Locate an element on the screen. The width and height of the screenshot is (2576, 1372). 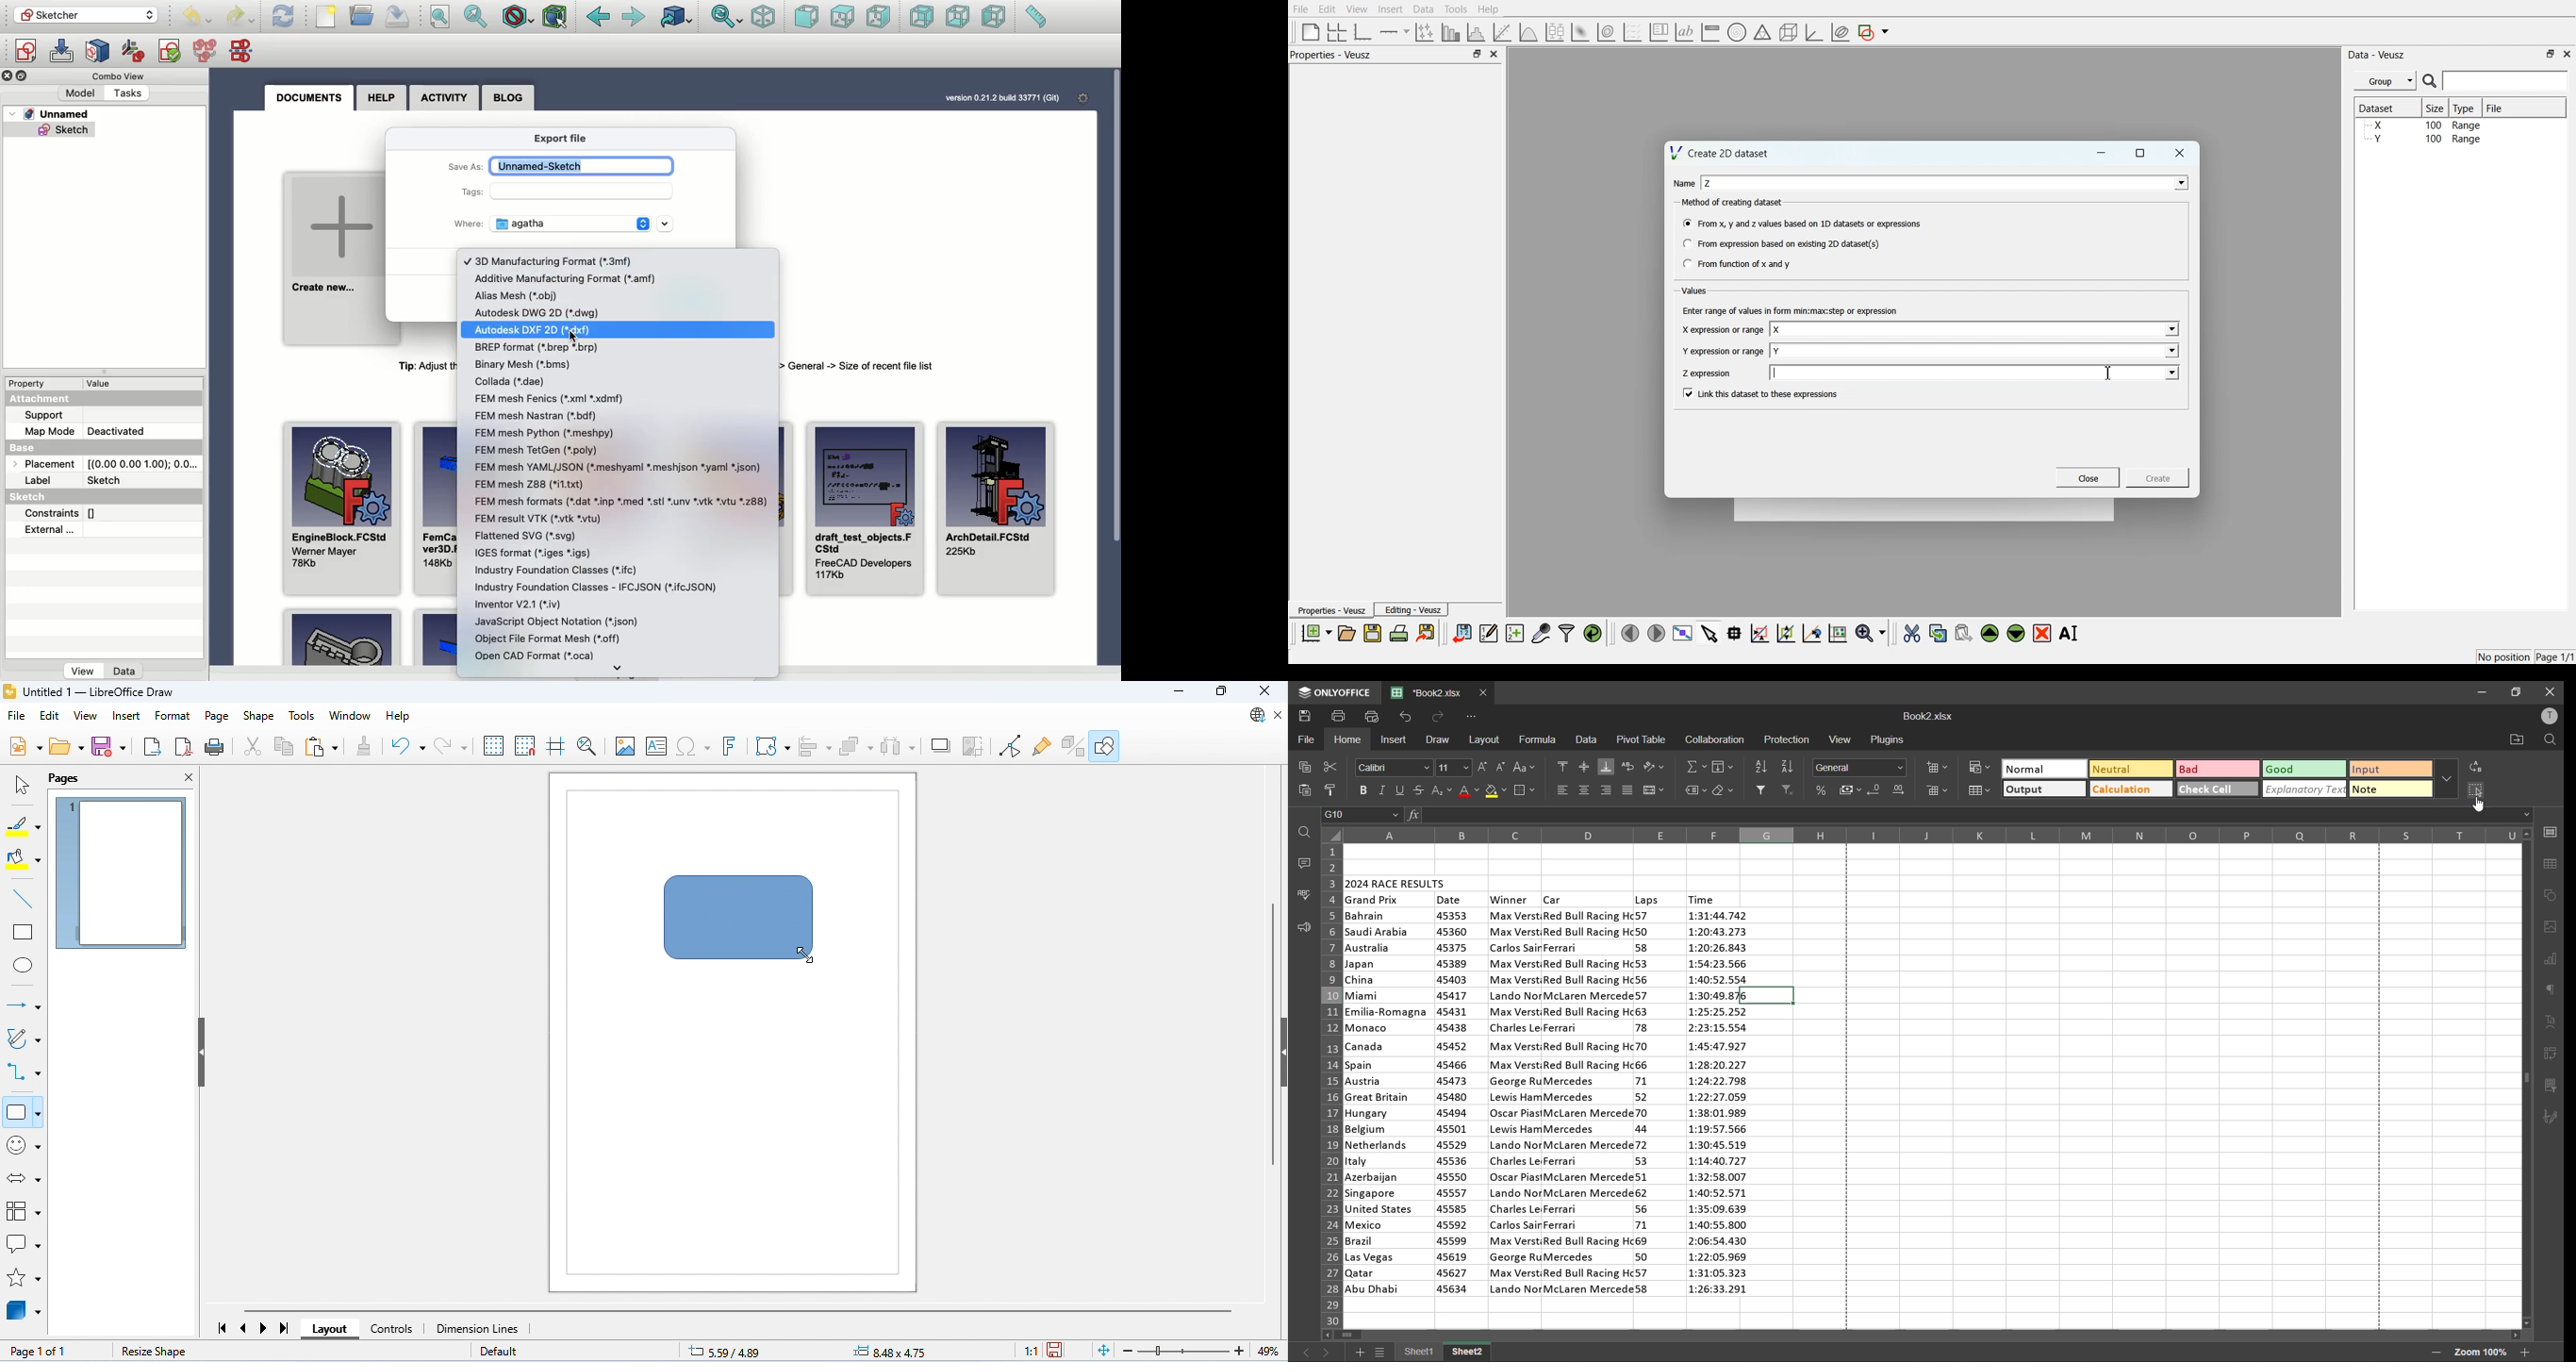
Print the document is located at coordinates (1398, 633).